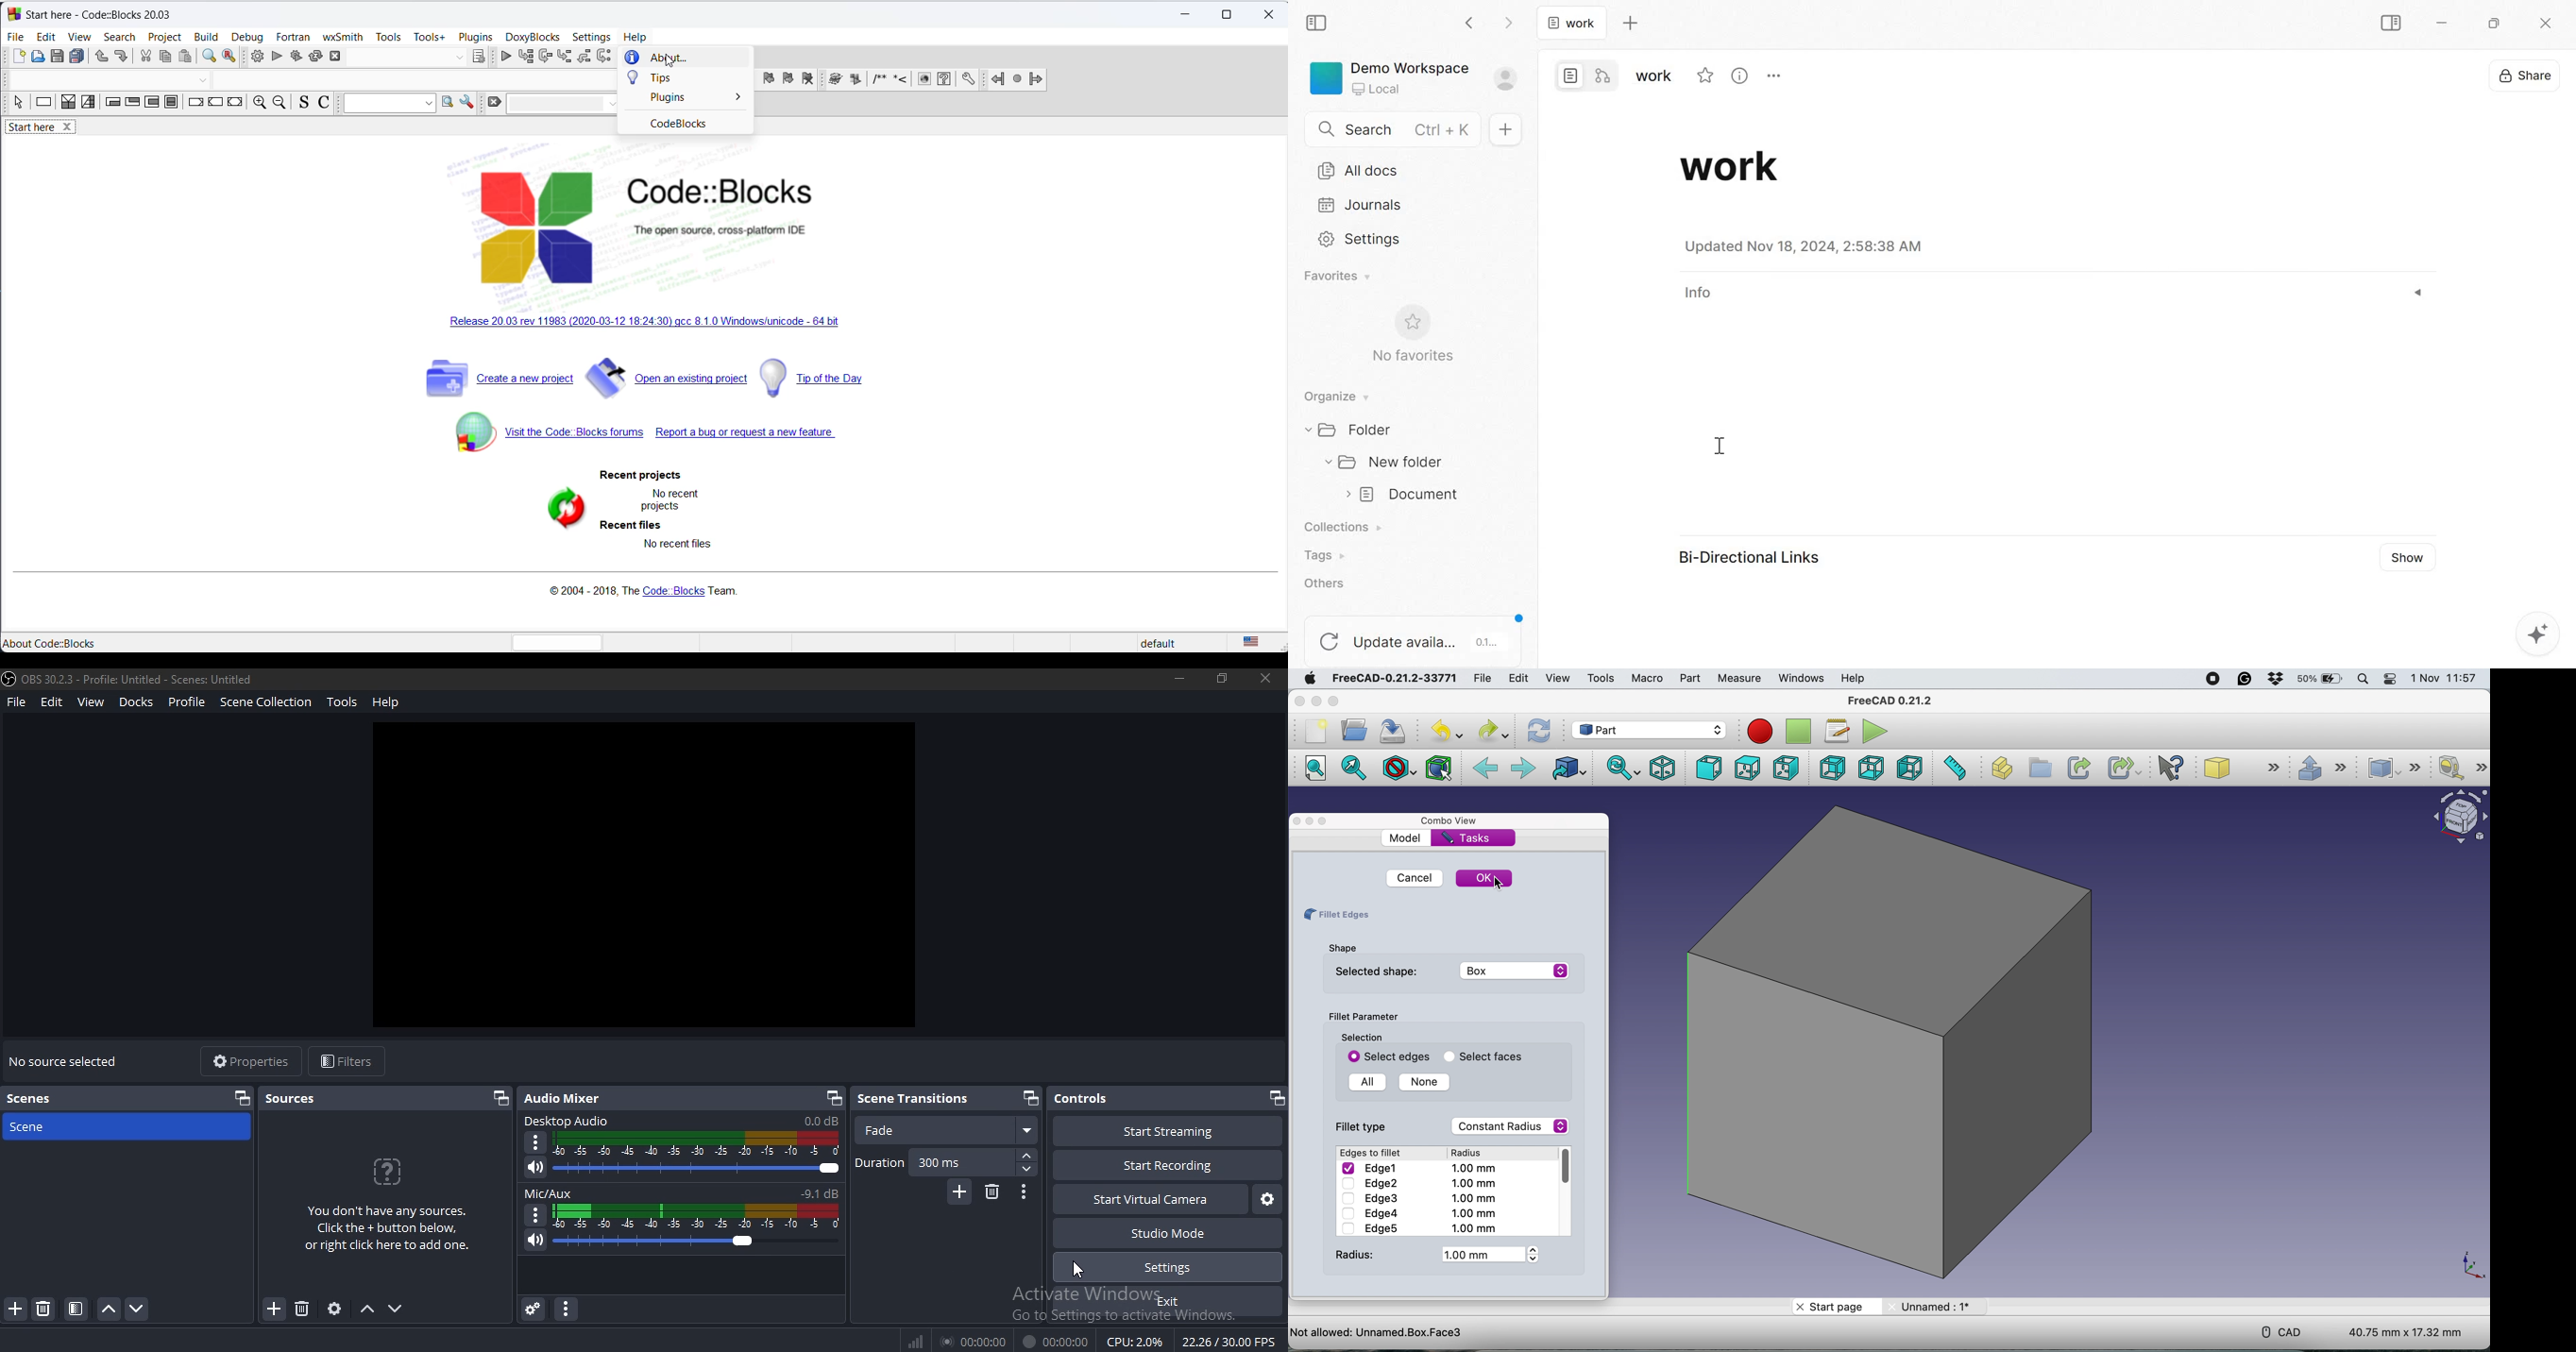  I want to click on front, so click(1708, 769).